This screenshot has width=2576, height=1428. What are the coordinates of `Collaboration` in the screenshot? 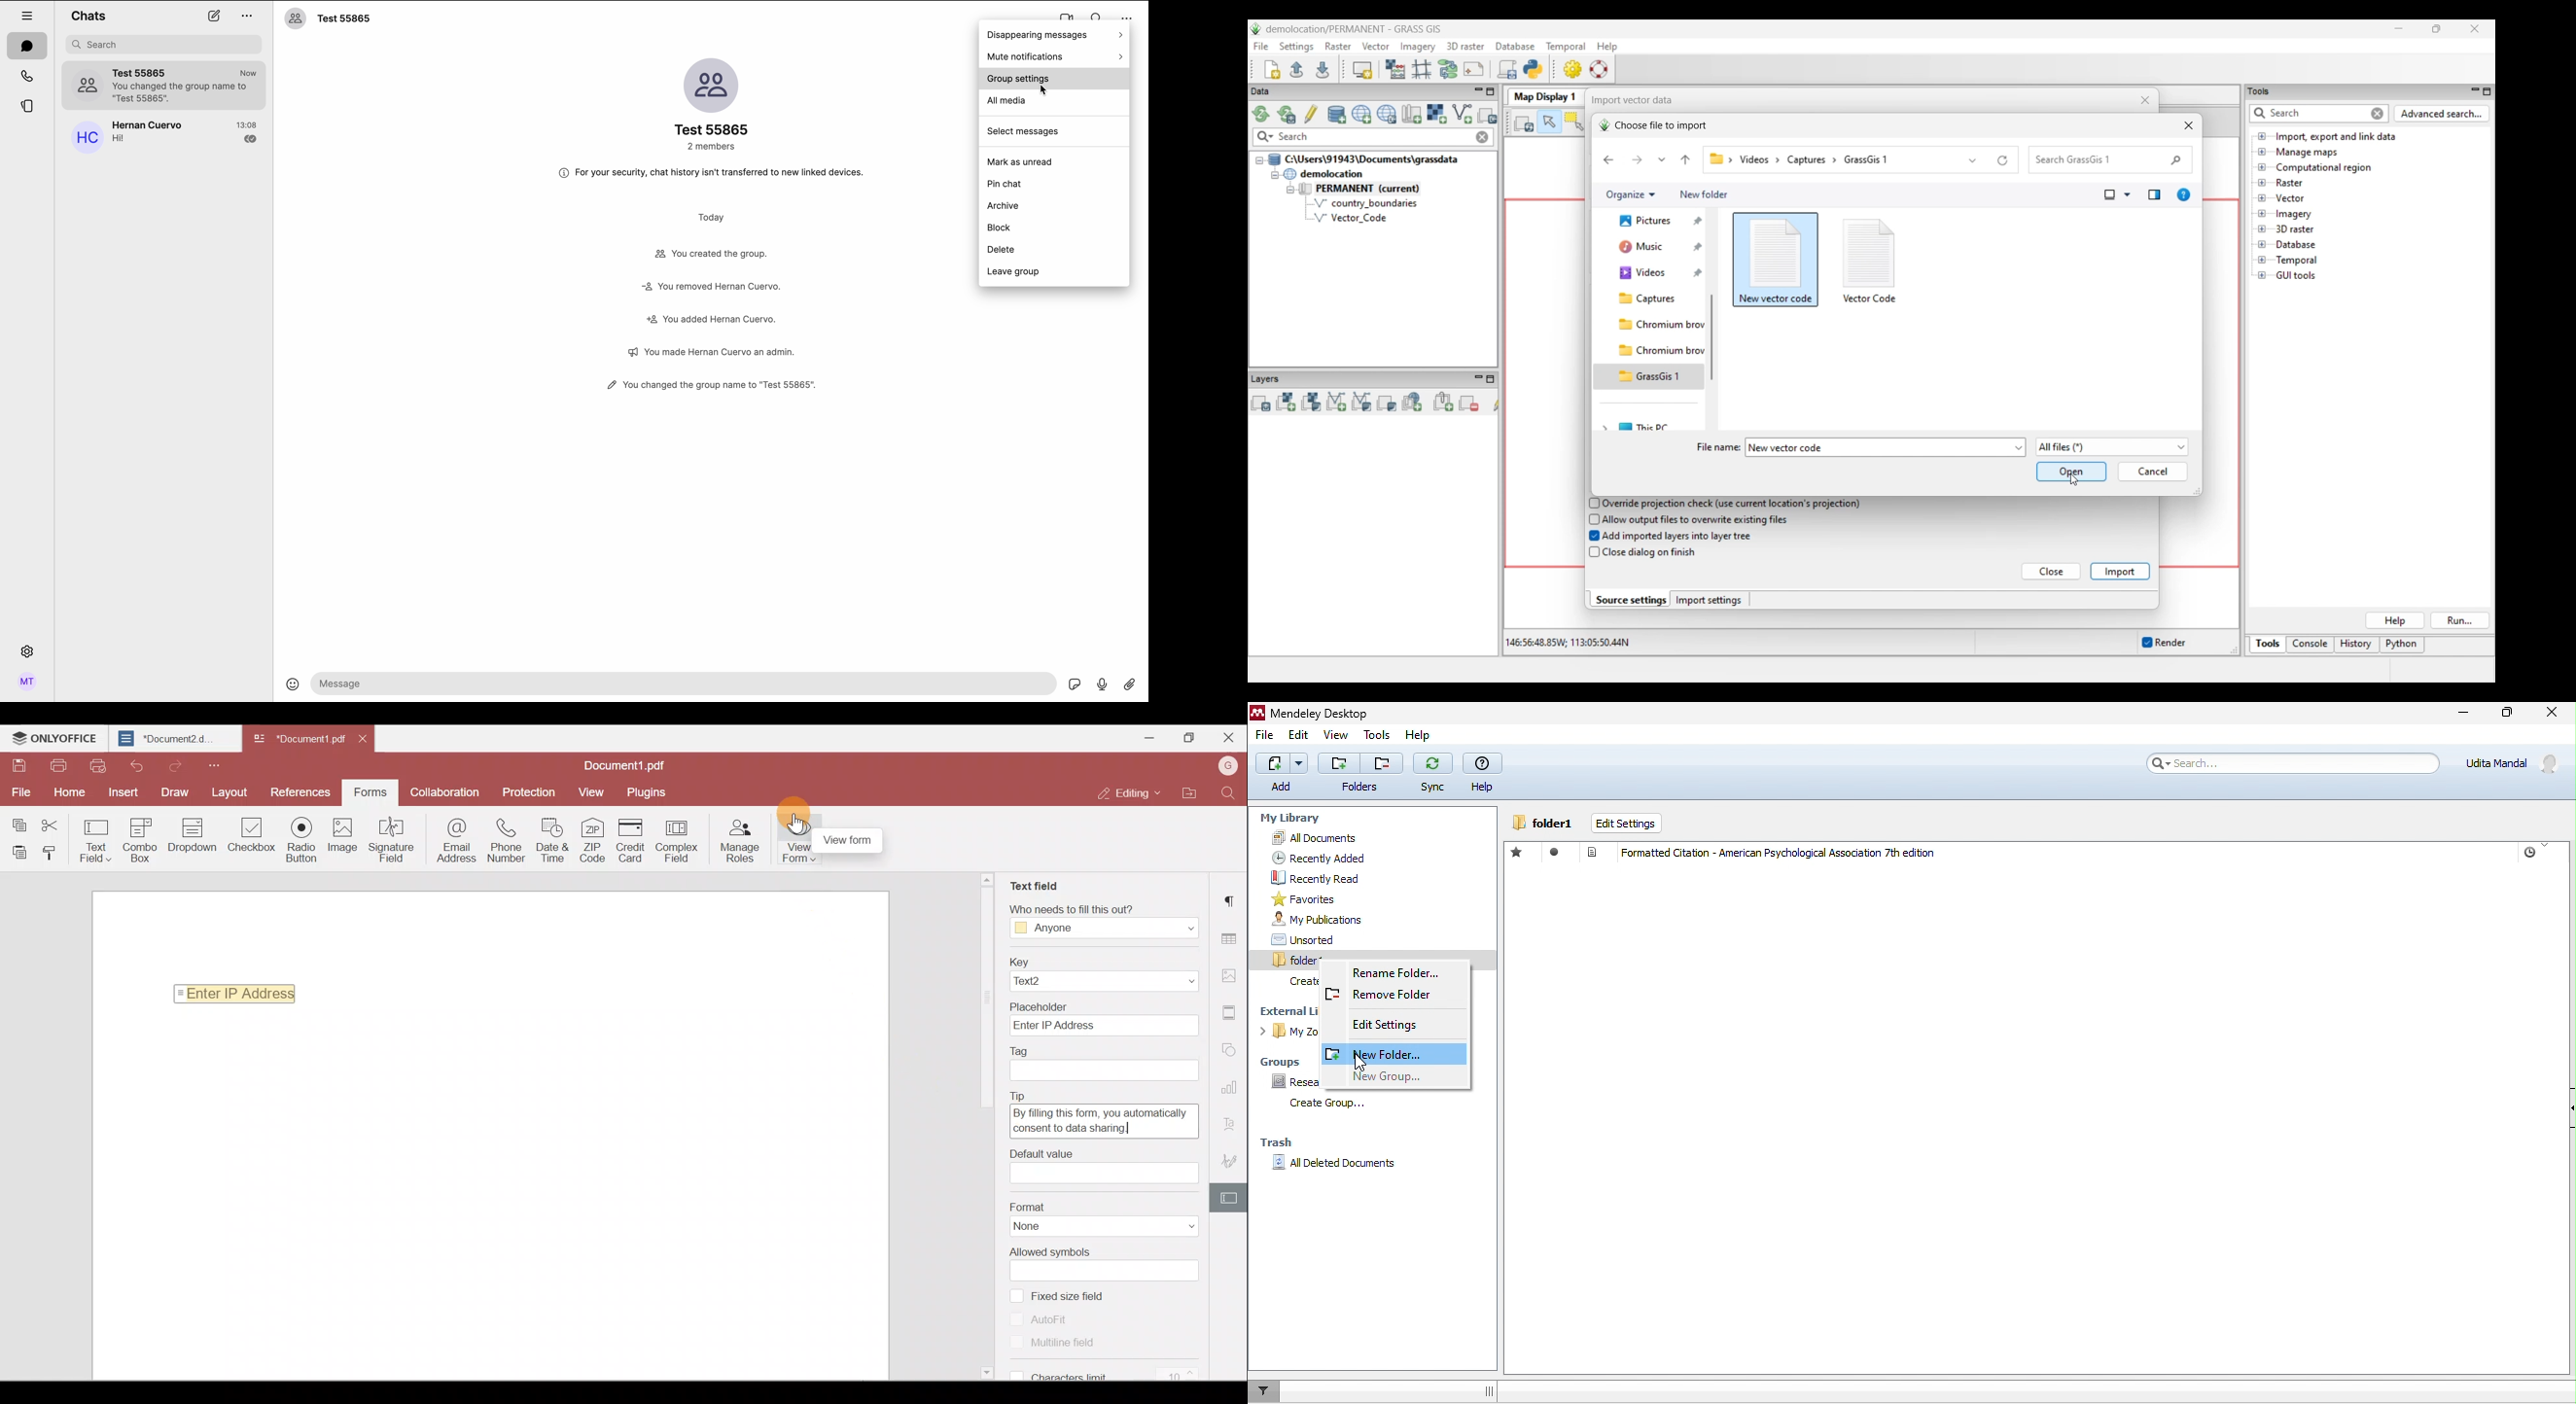 It's located at (449, 791).